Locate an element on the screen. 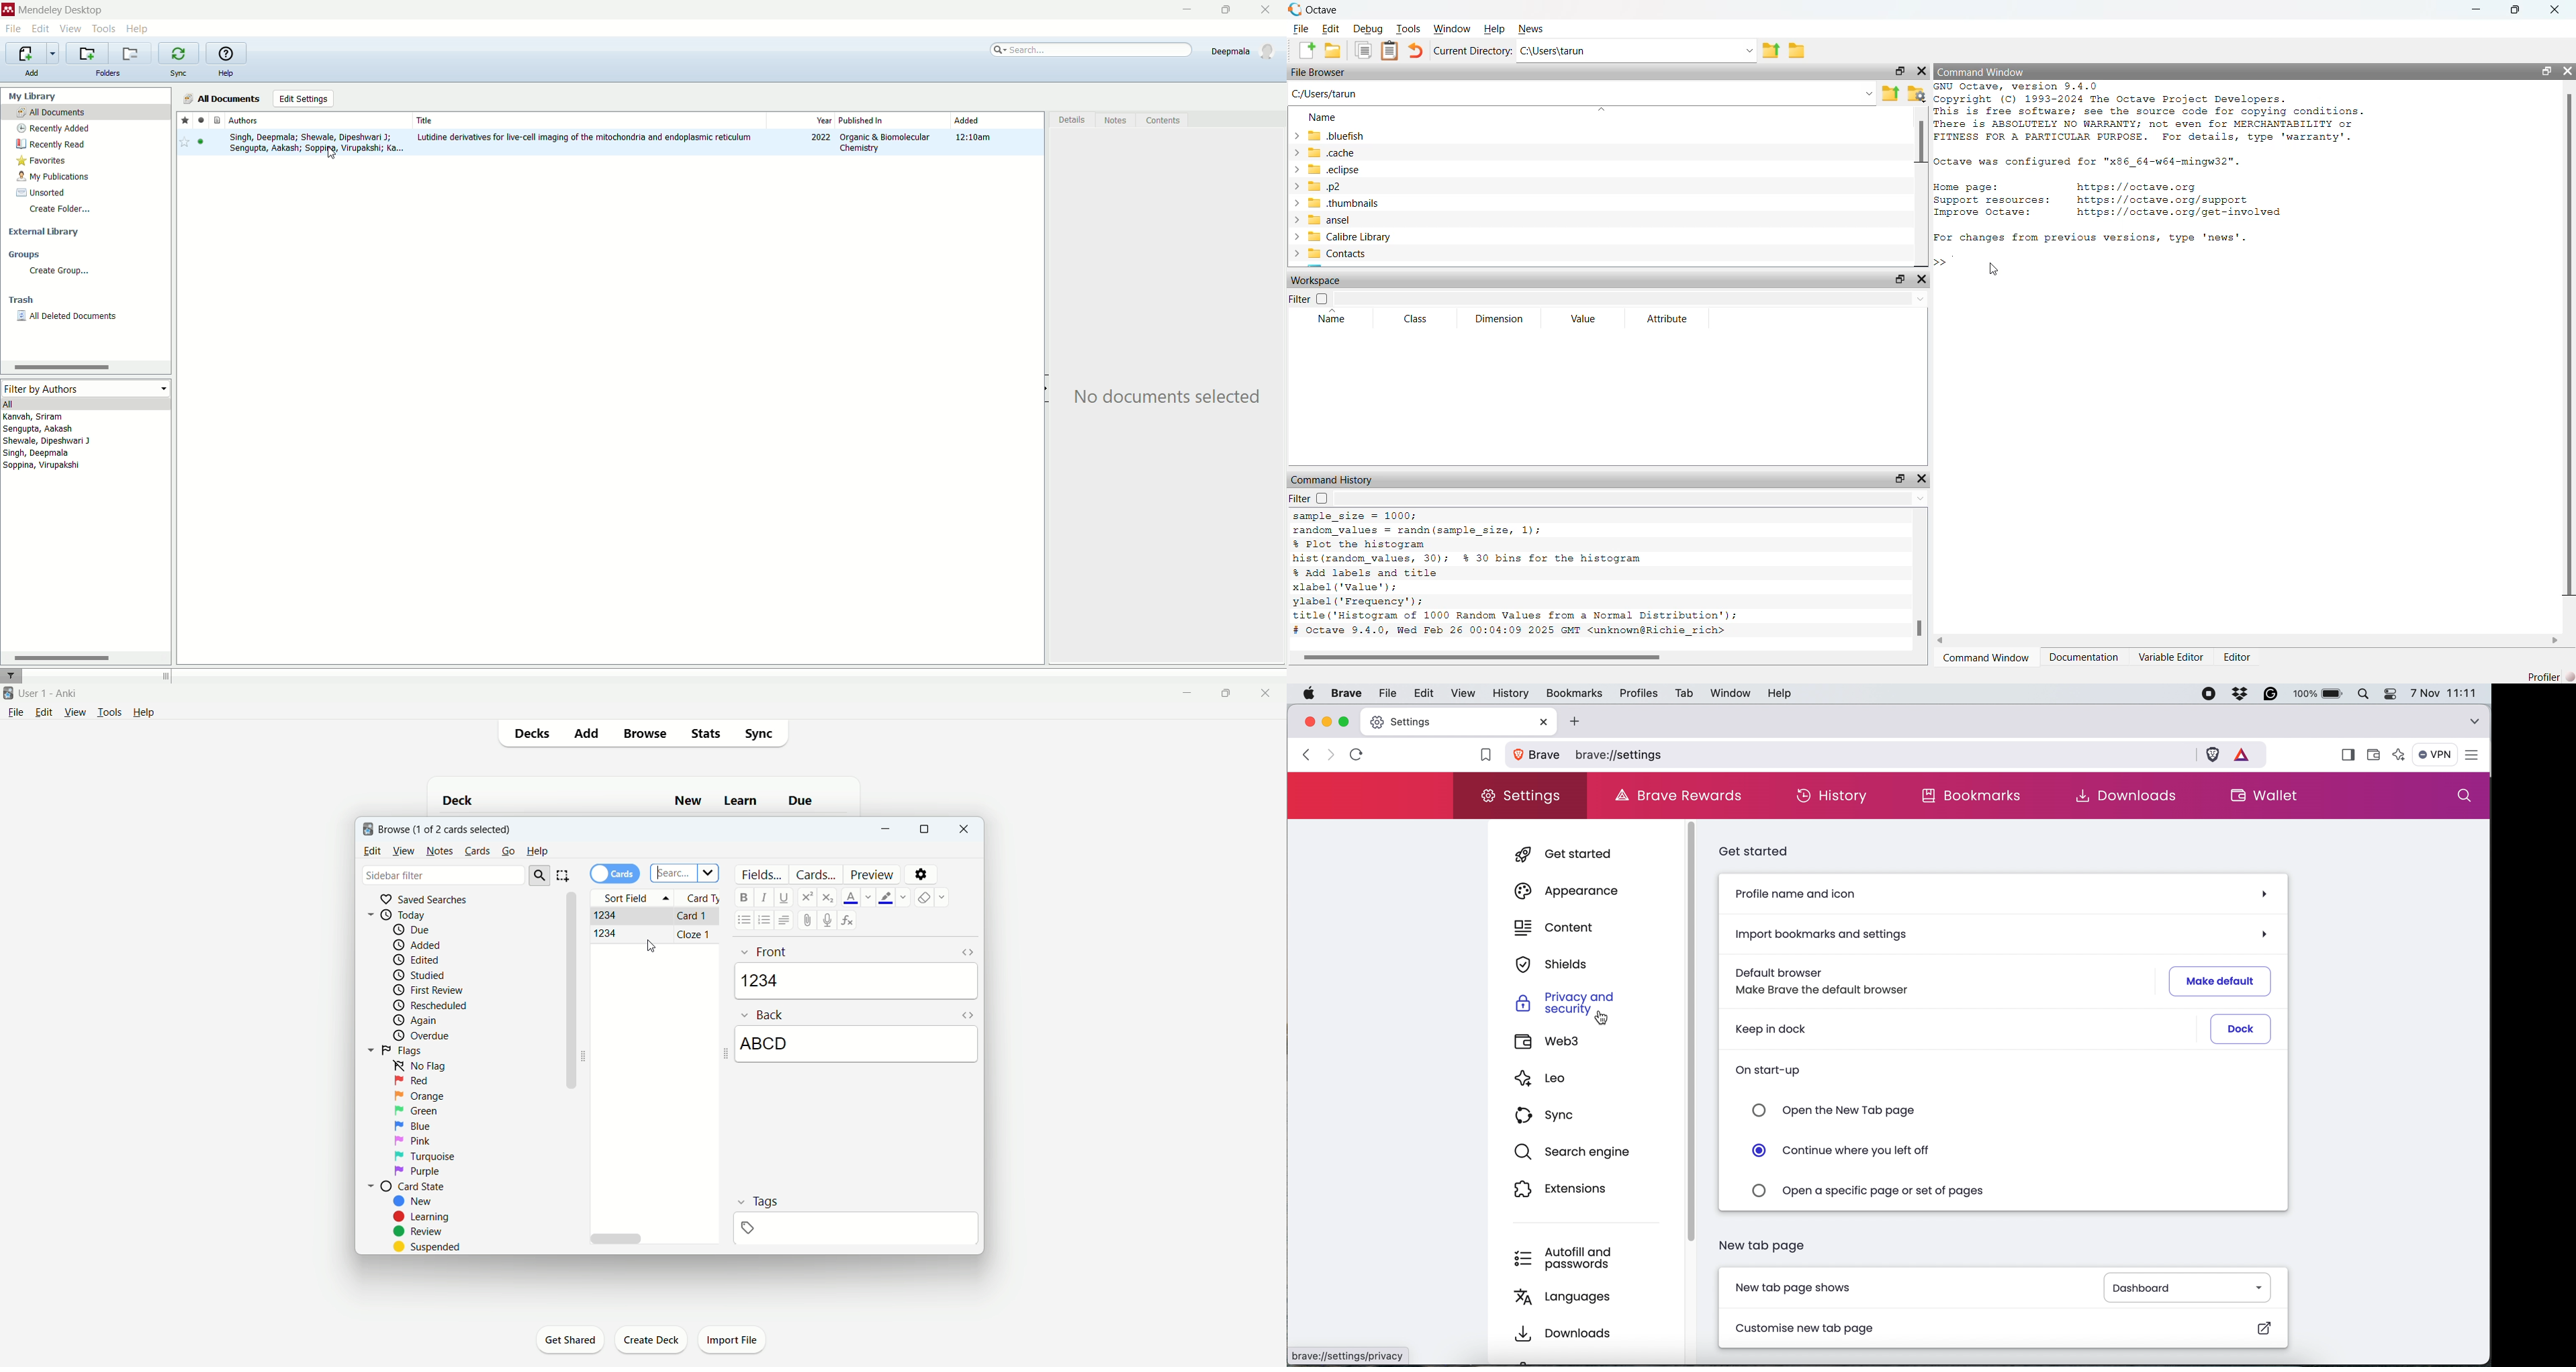  maximize is located at coordinates (1231, 694).